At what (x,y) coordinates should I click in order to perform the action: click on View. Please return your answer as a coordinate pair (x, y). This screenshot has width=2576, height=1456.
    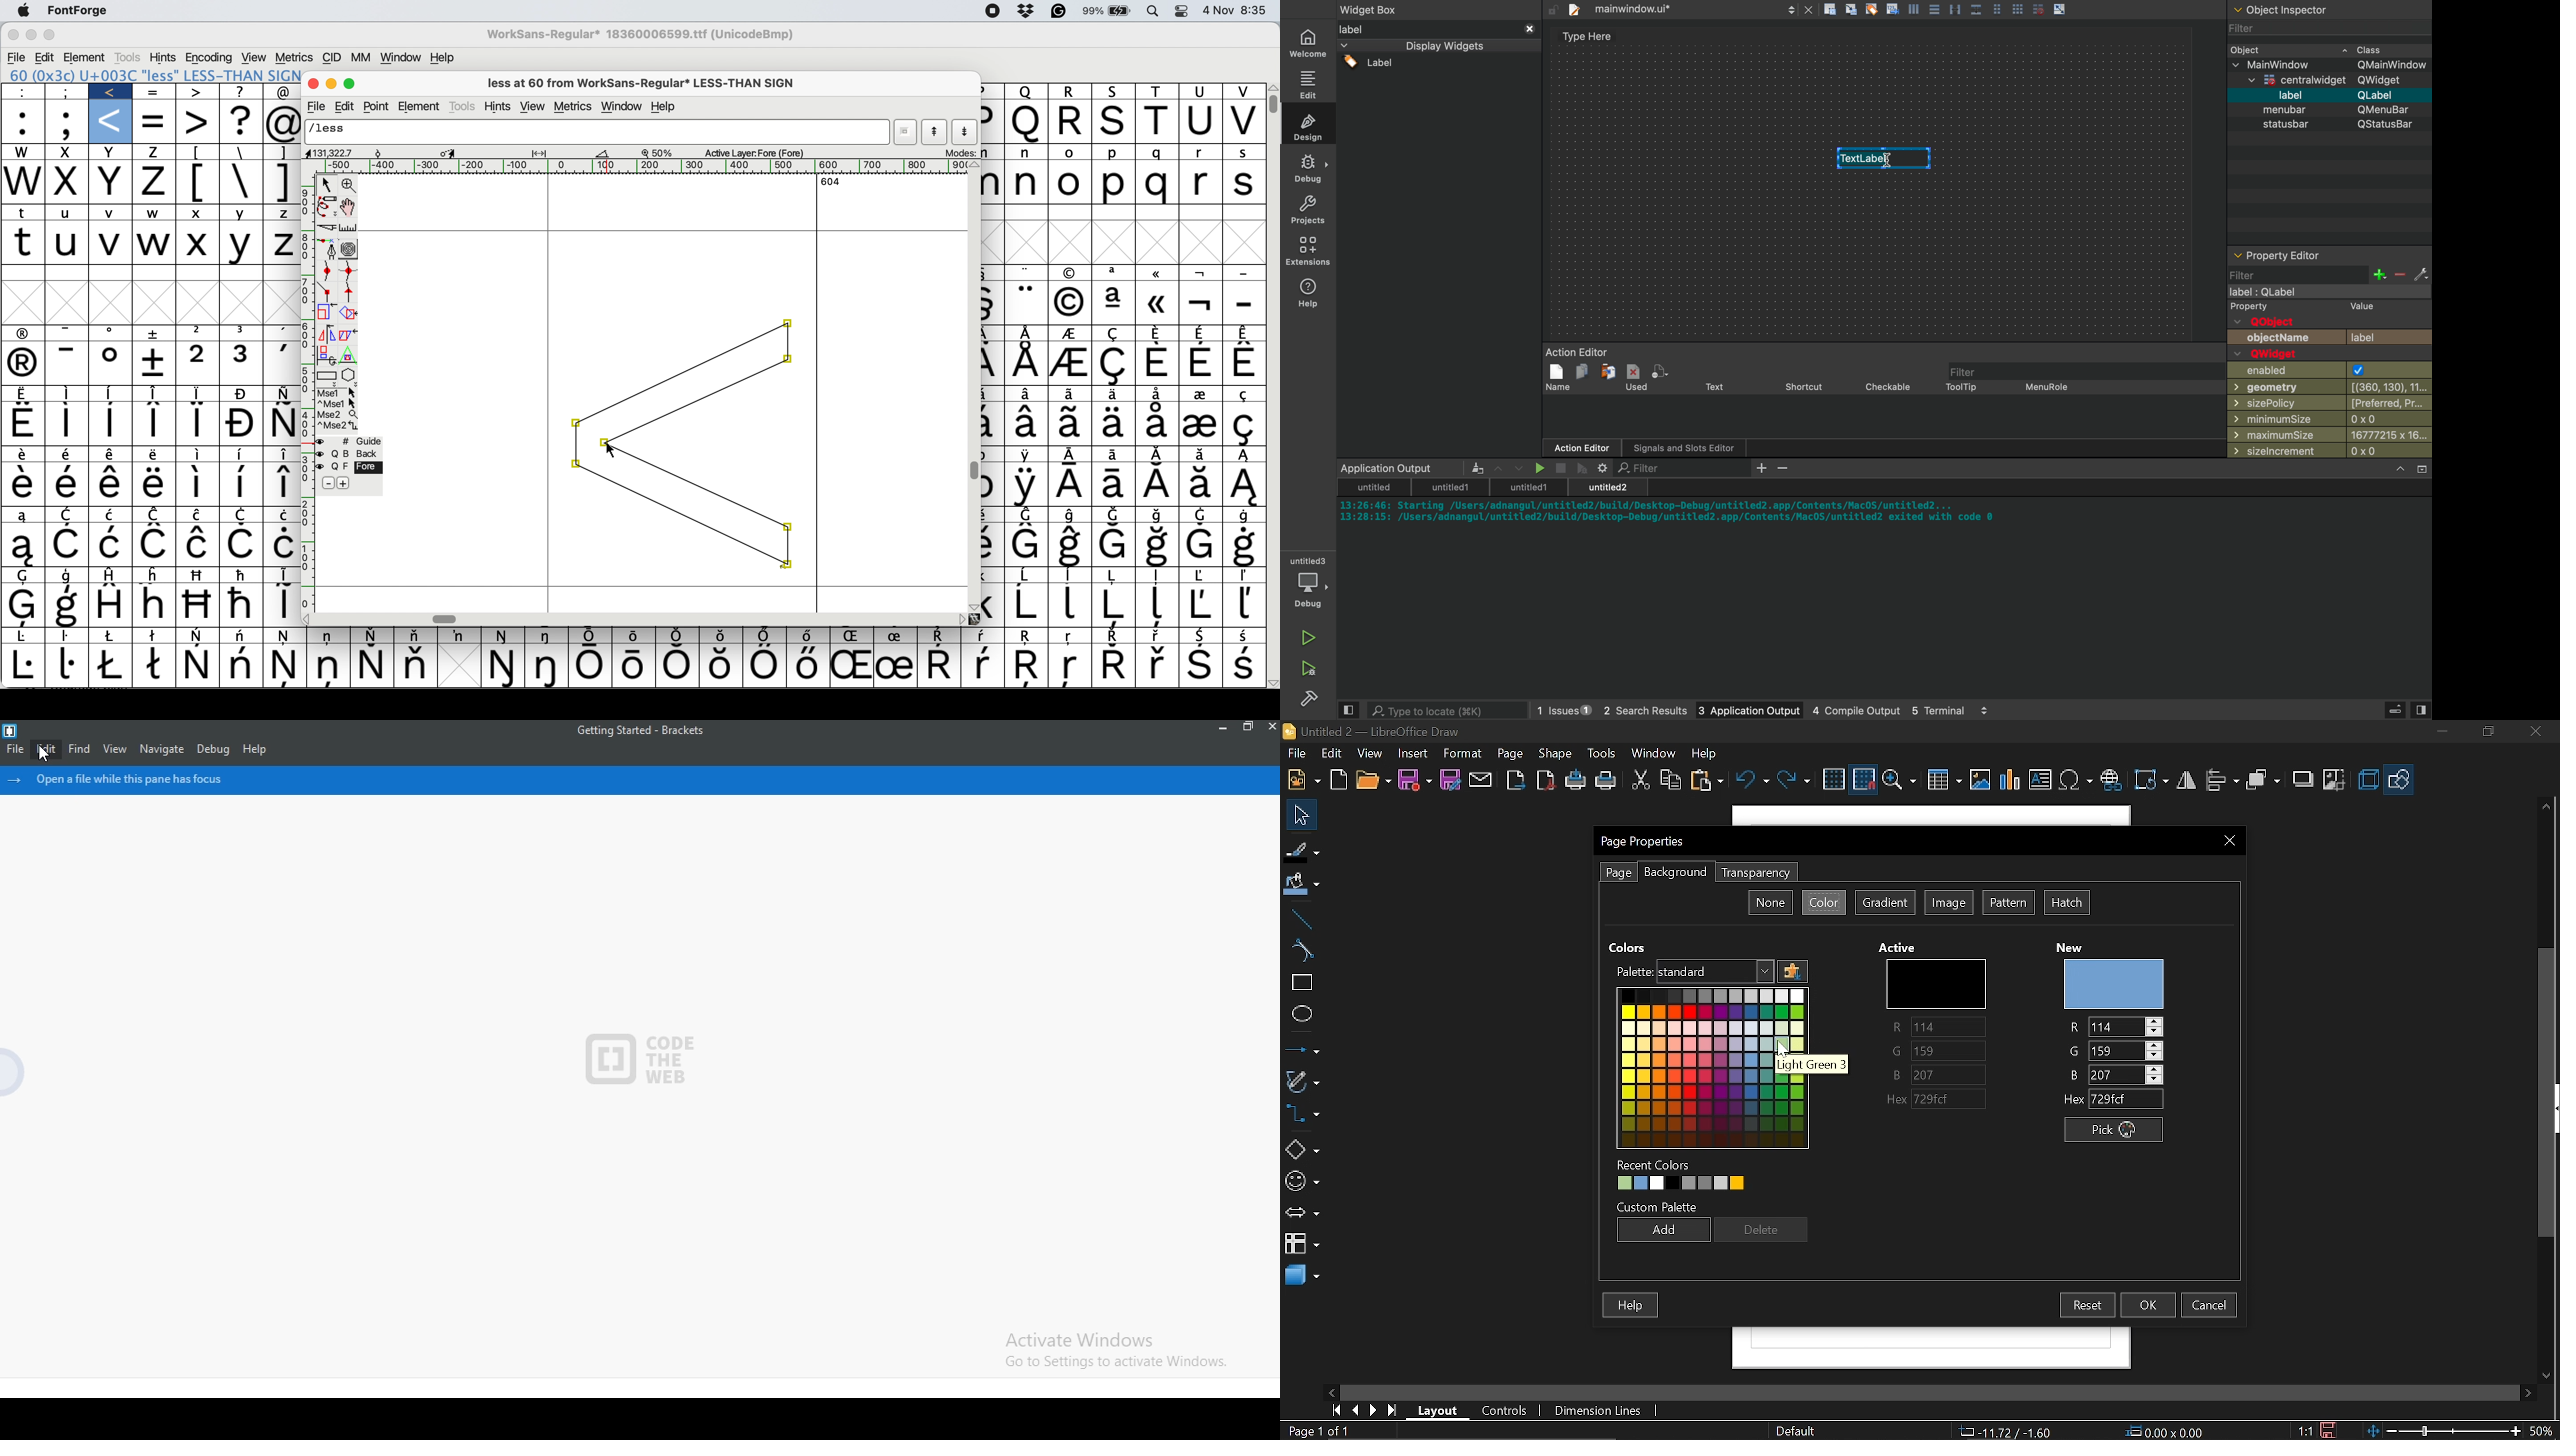
    Looking at the image, I should click on (1369, 755).